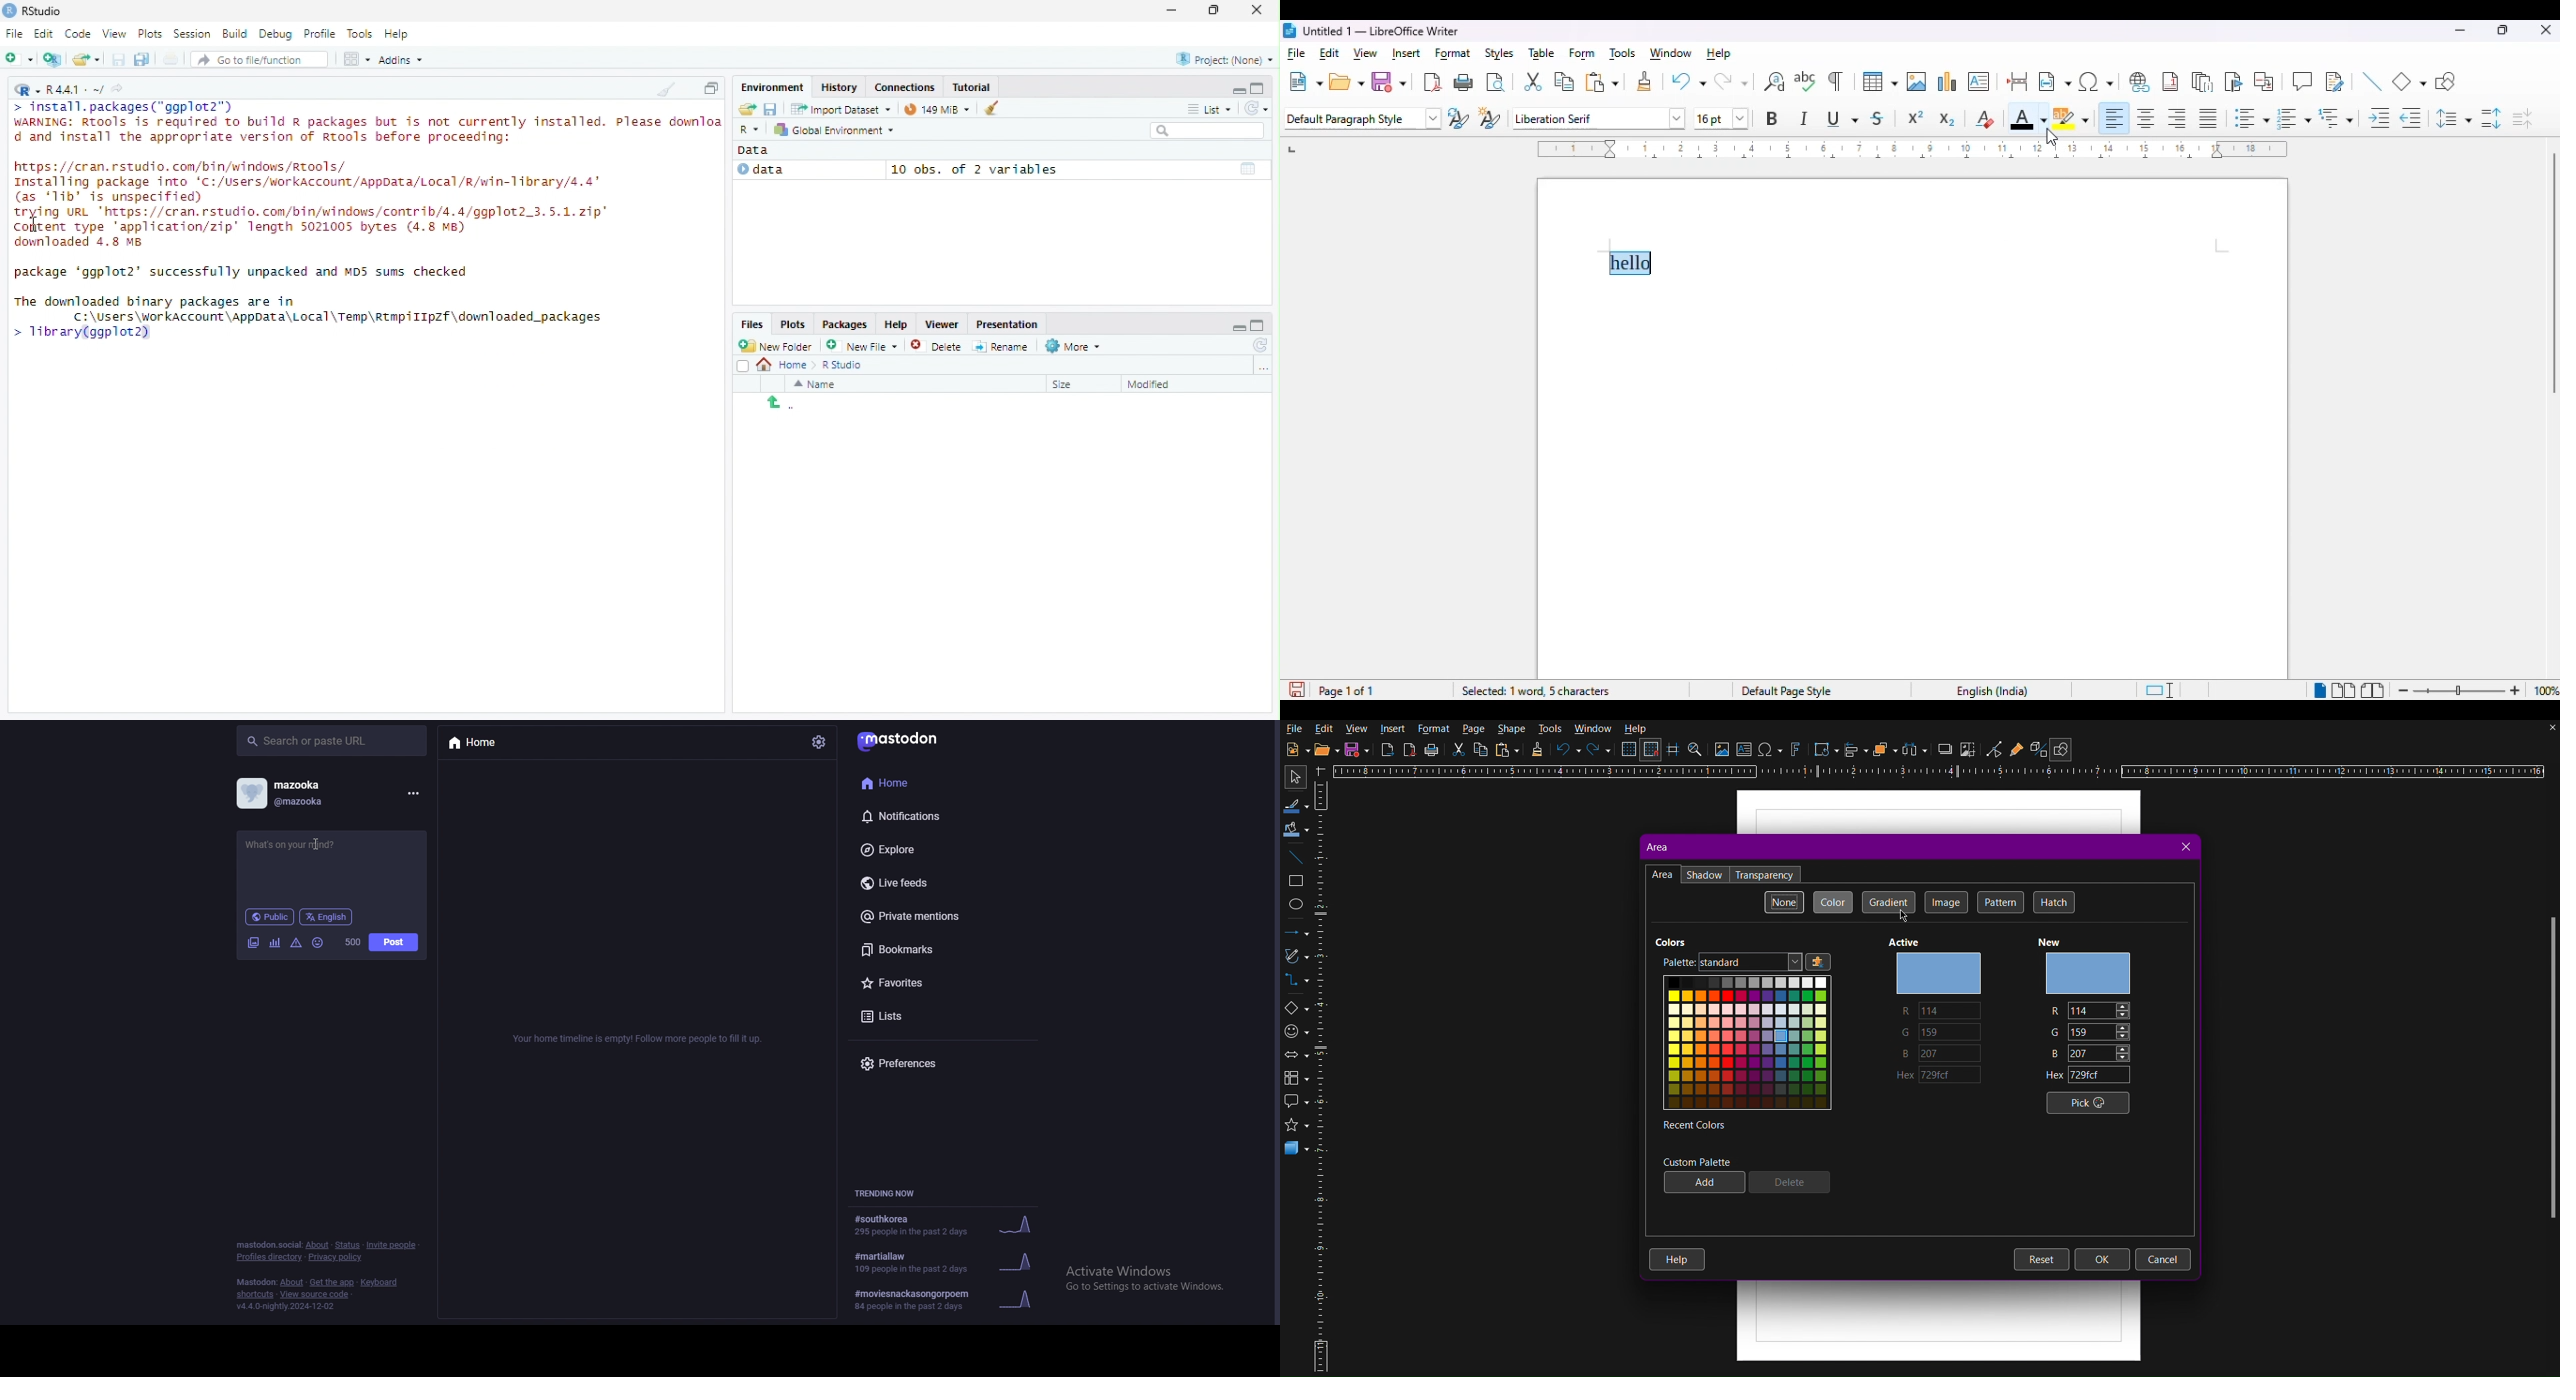 The height and width of the screenshot is (1400, 2576). What do you see at coordinates (2504, 30) in the screenshot?
I see `maximize` at bounding box center [2504, 30].